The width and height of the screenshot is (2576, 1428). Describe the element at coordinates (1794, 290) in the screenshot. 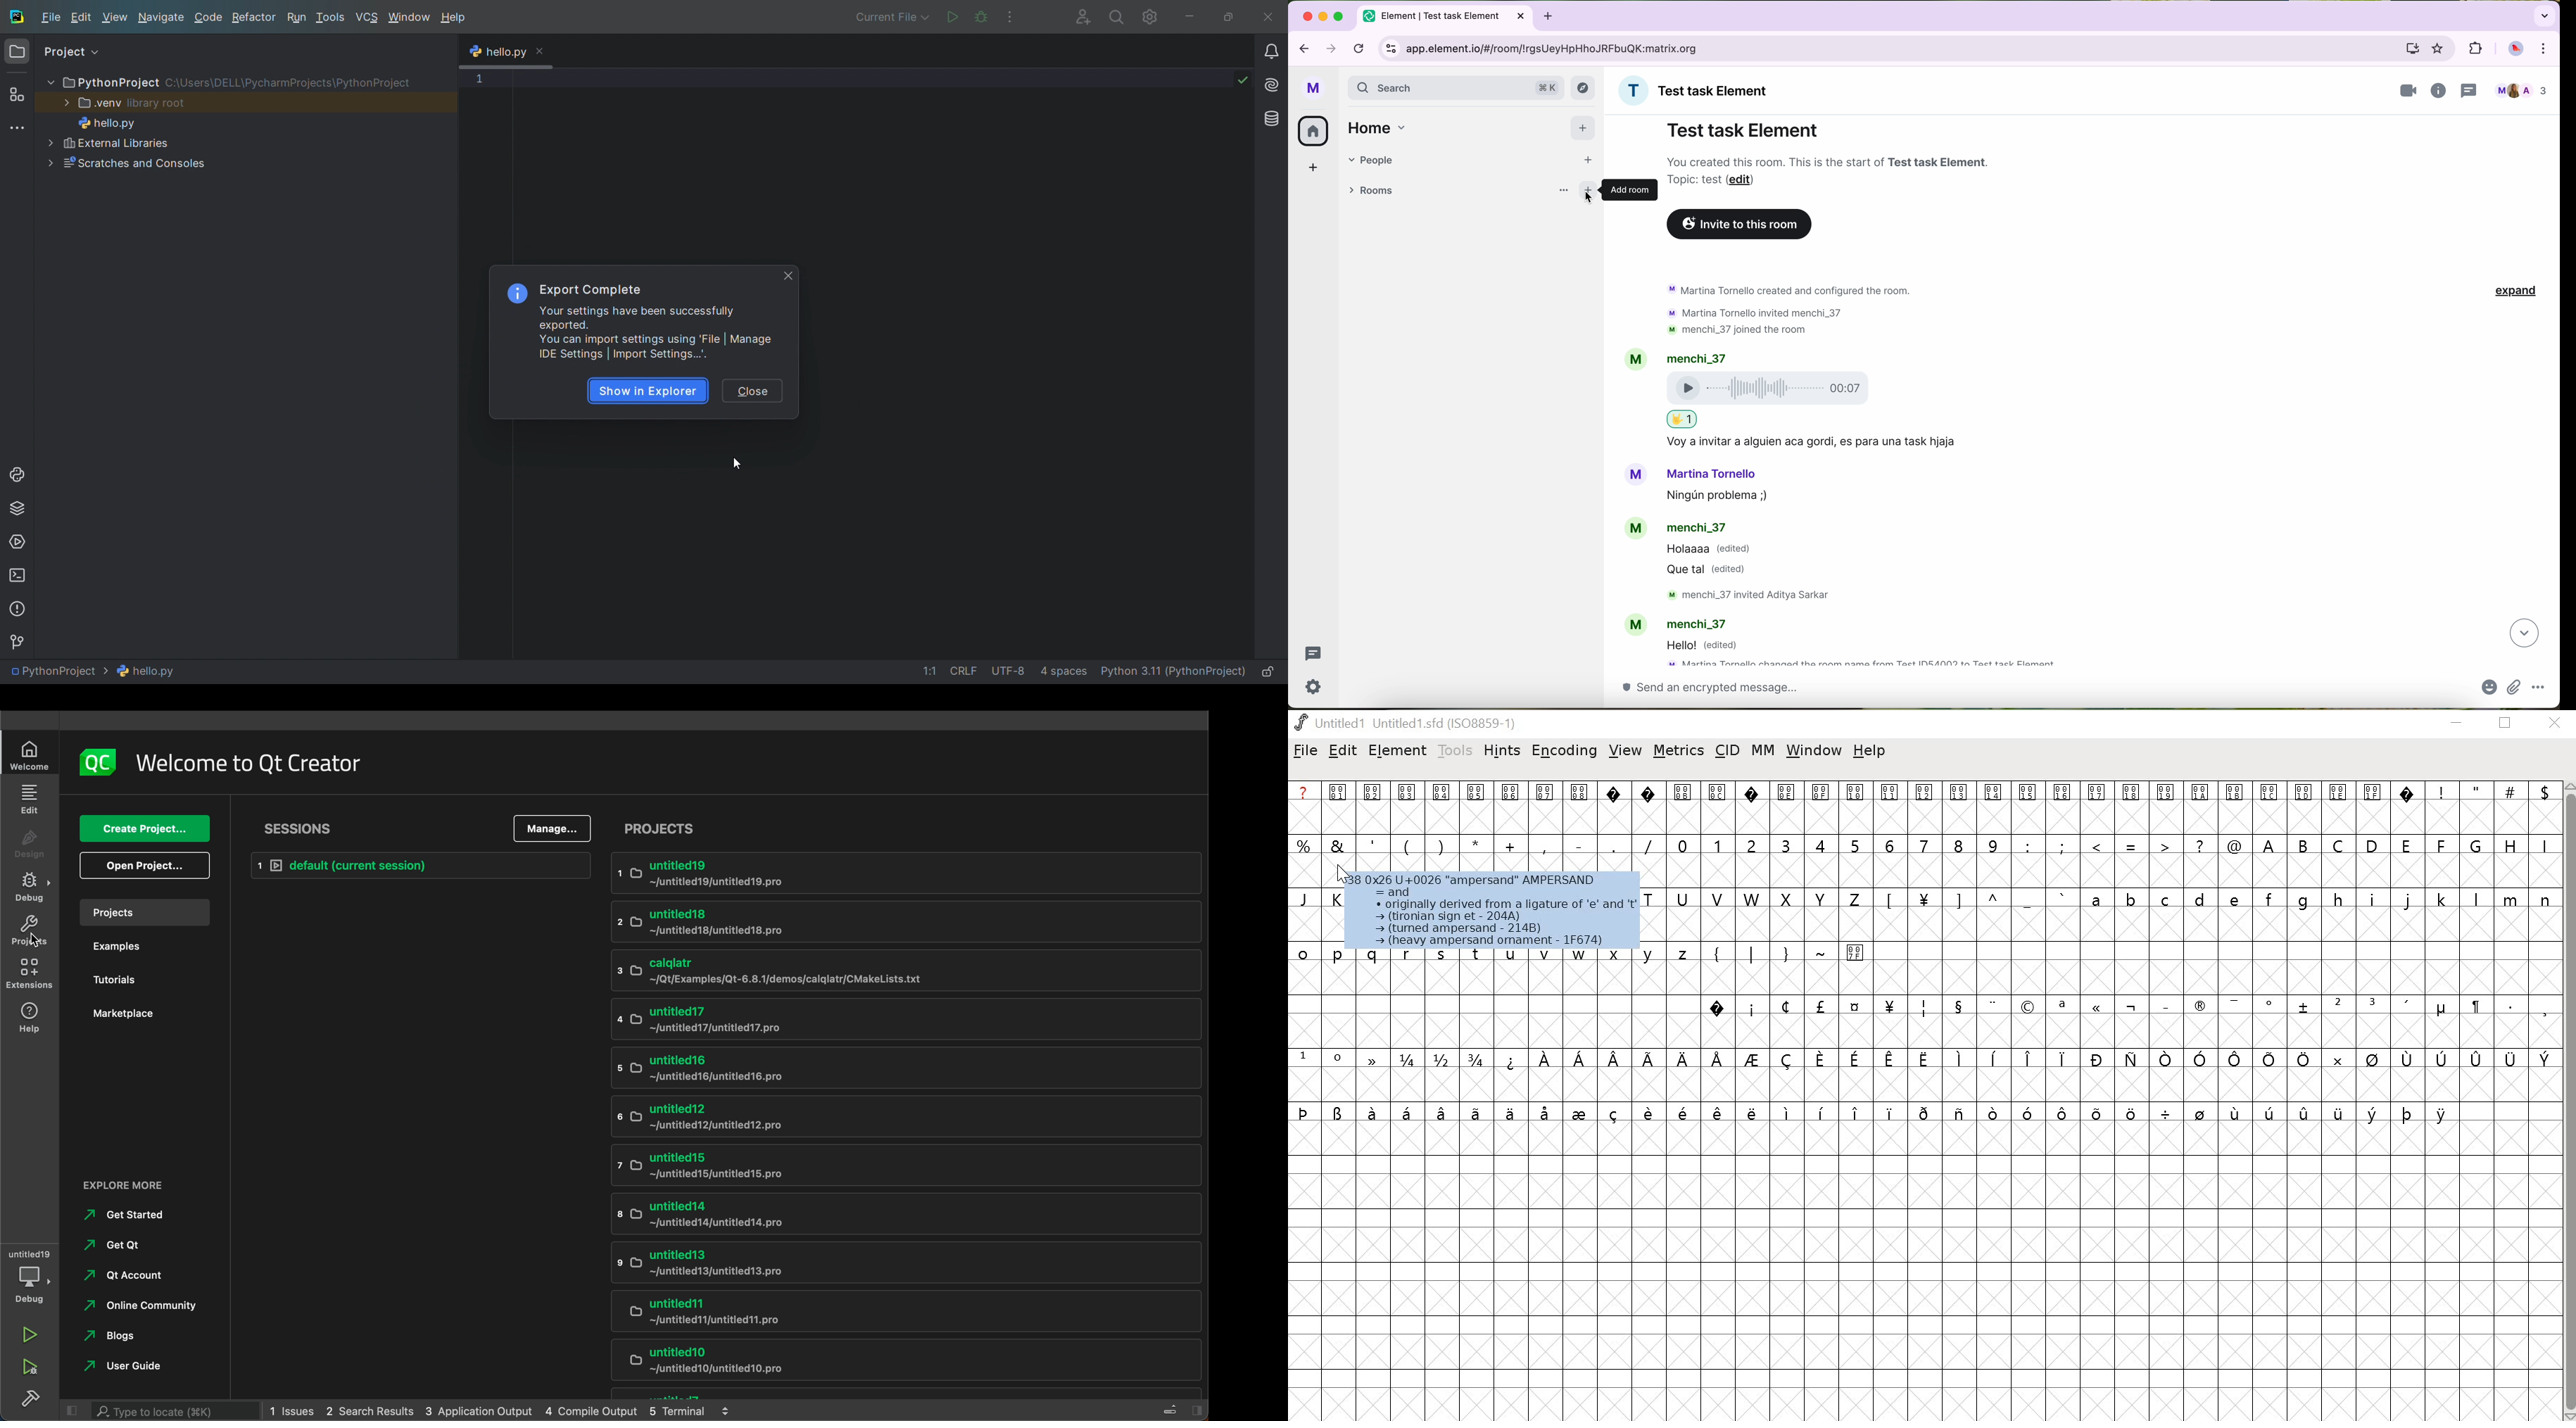

I see `text` at that location.